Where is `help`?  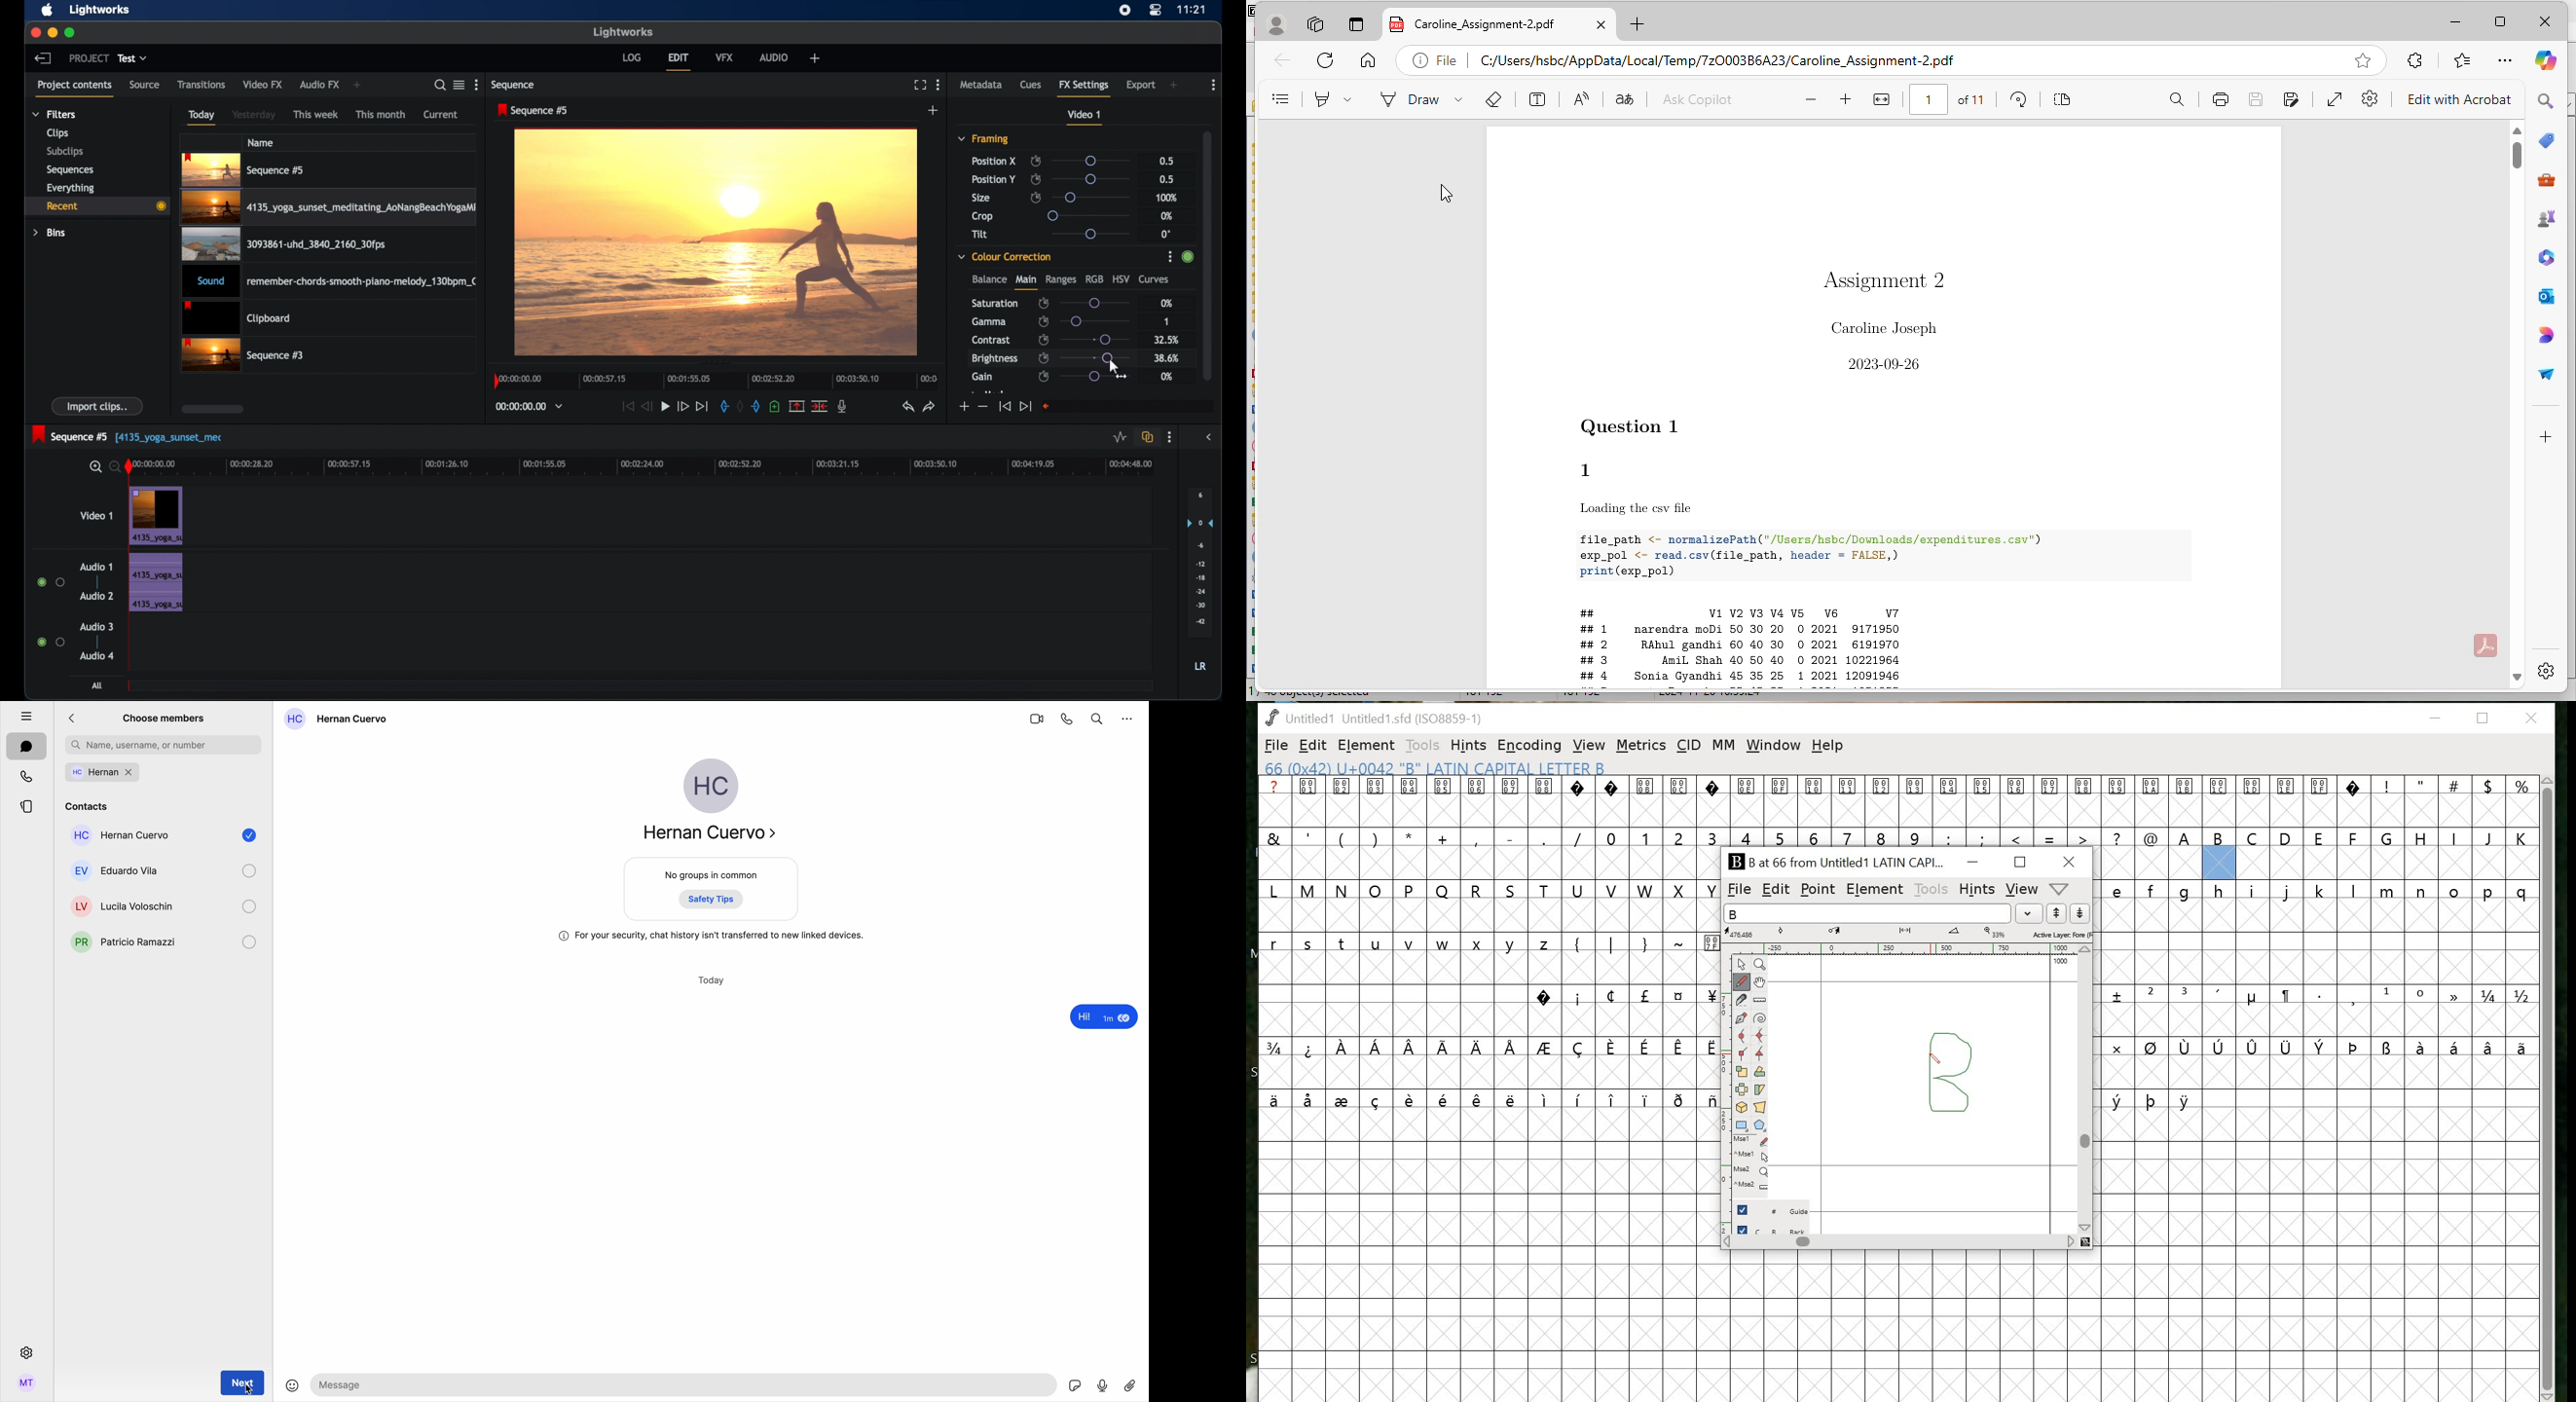 help is located at coordinates (1829, 748).